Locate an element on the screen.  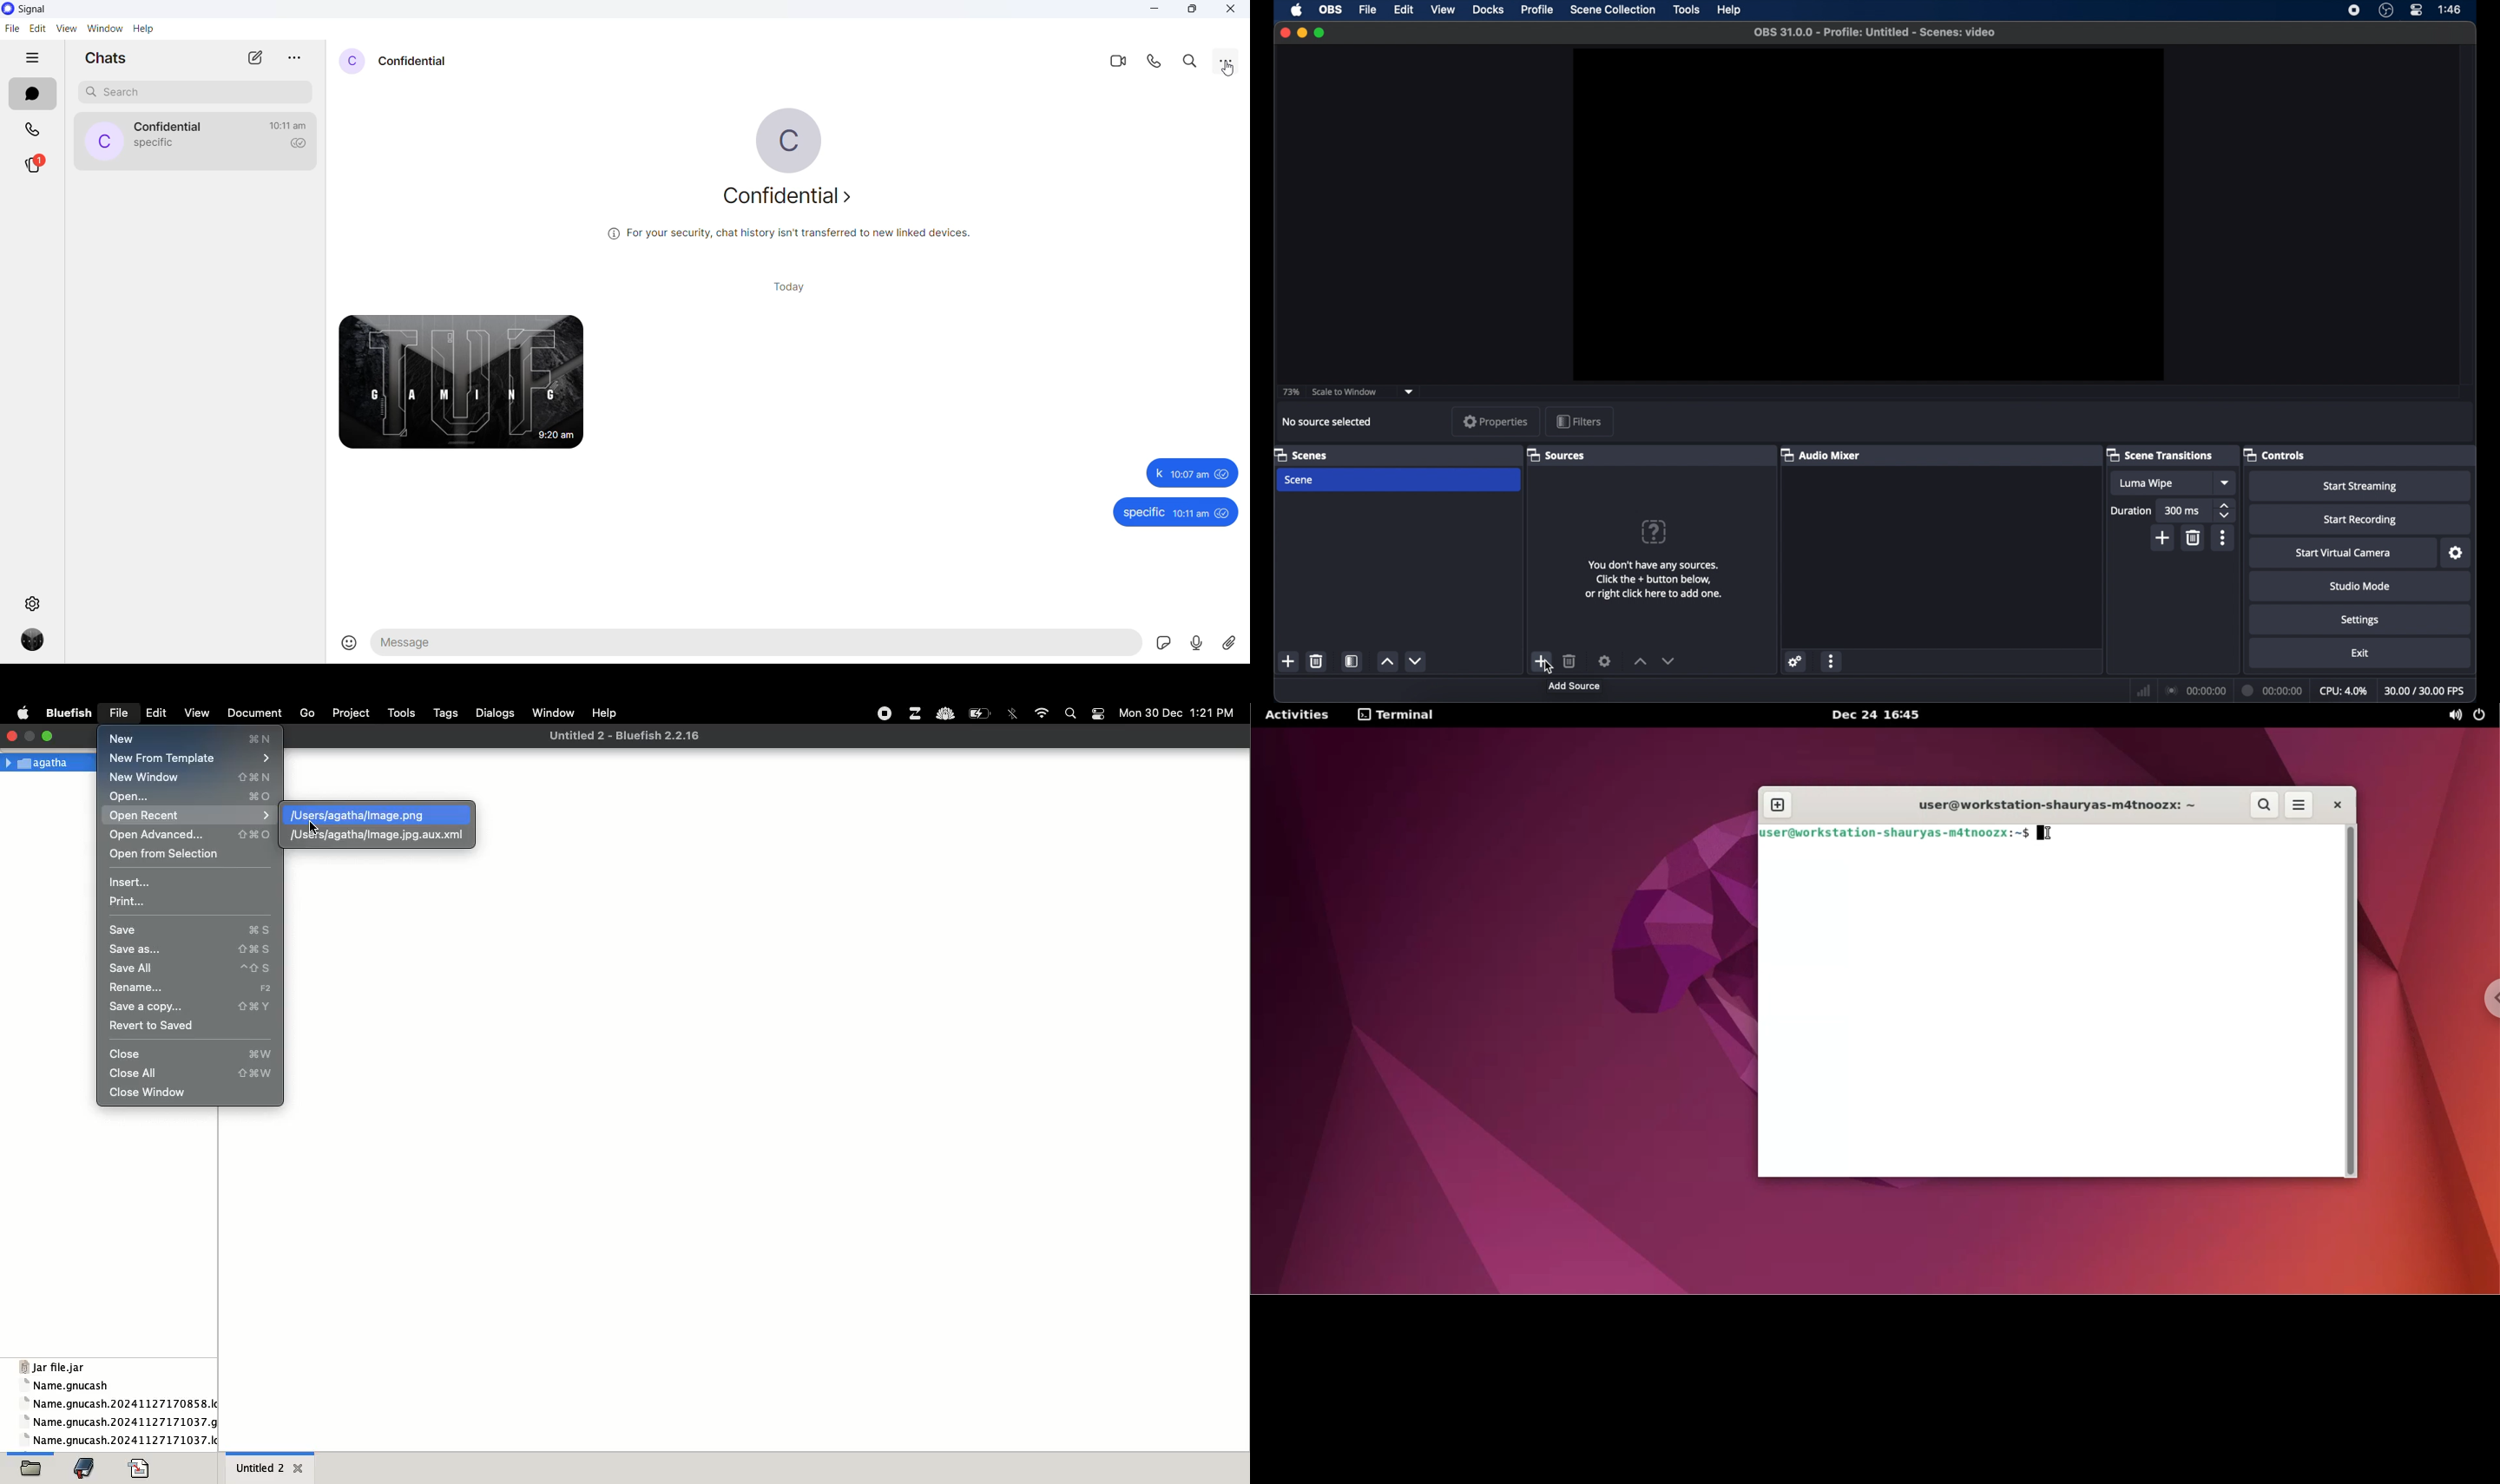
dropdown is located at coordinates (1409, 392).